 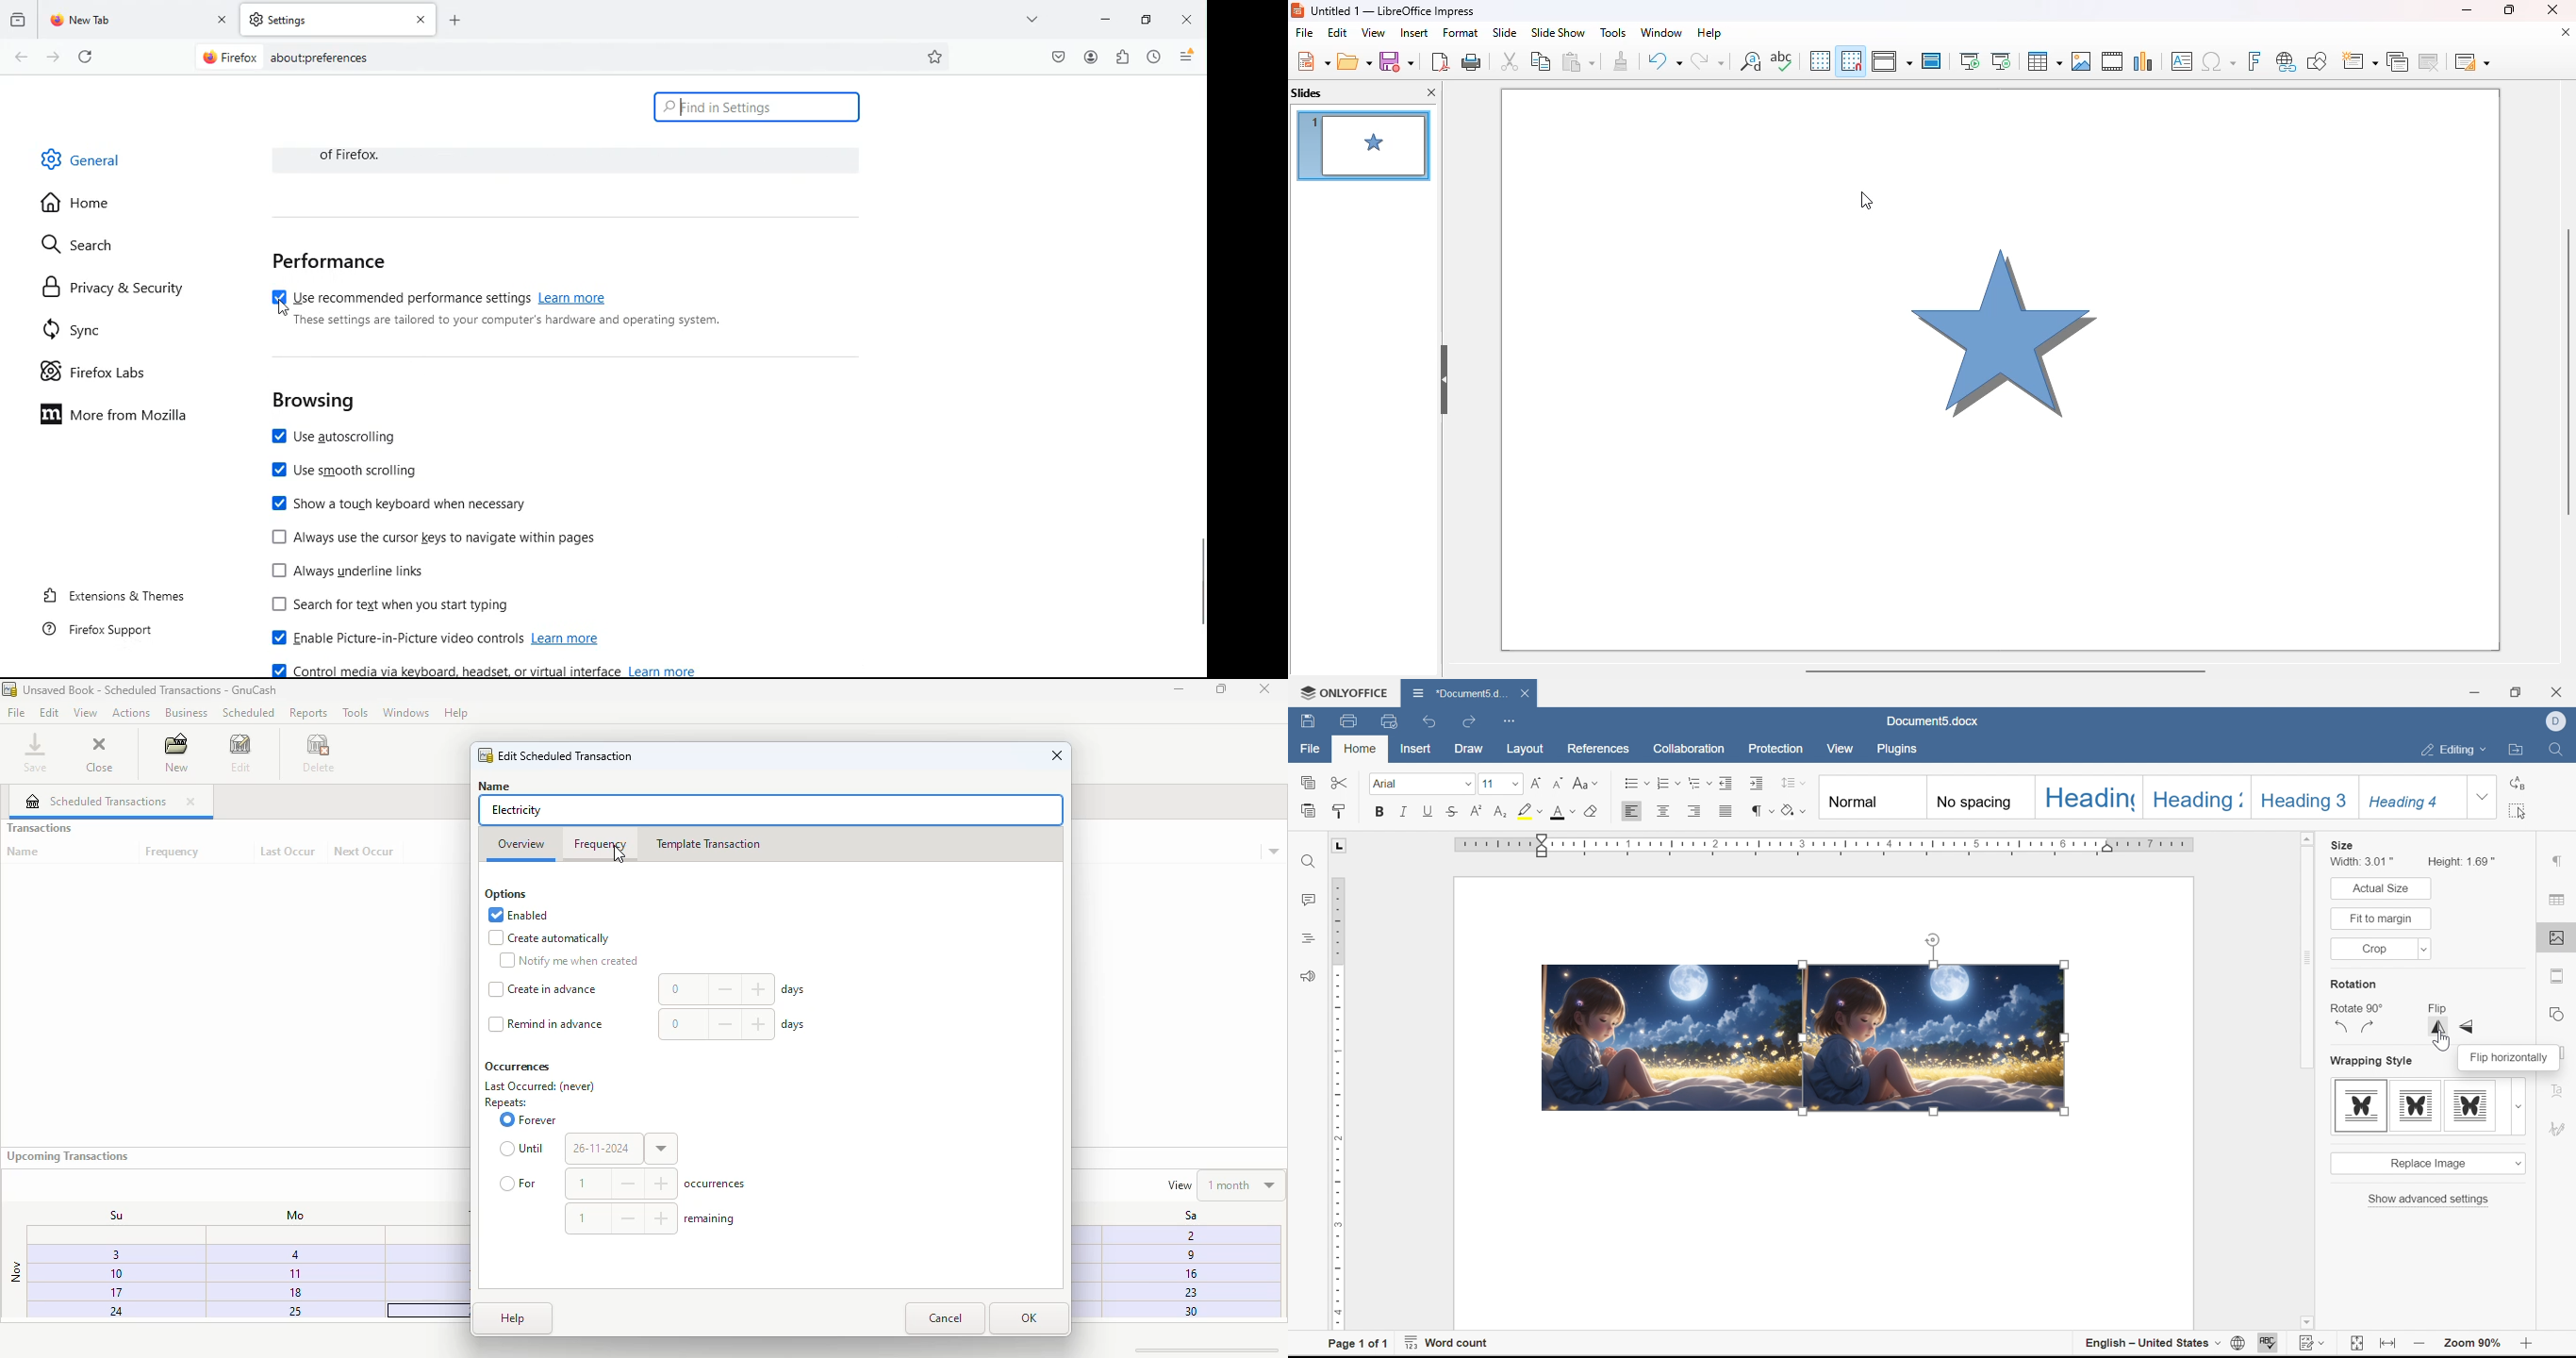 What do you see at coordinates (1057, 755) in the screenshot?
I see `close` at bounding box center [1057, 755].